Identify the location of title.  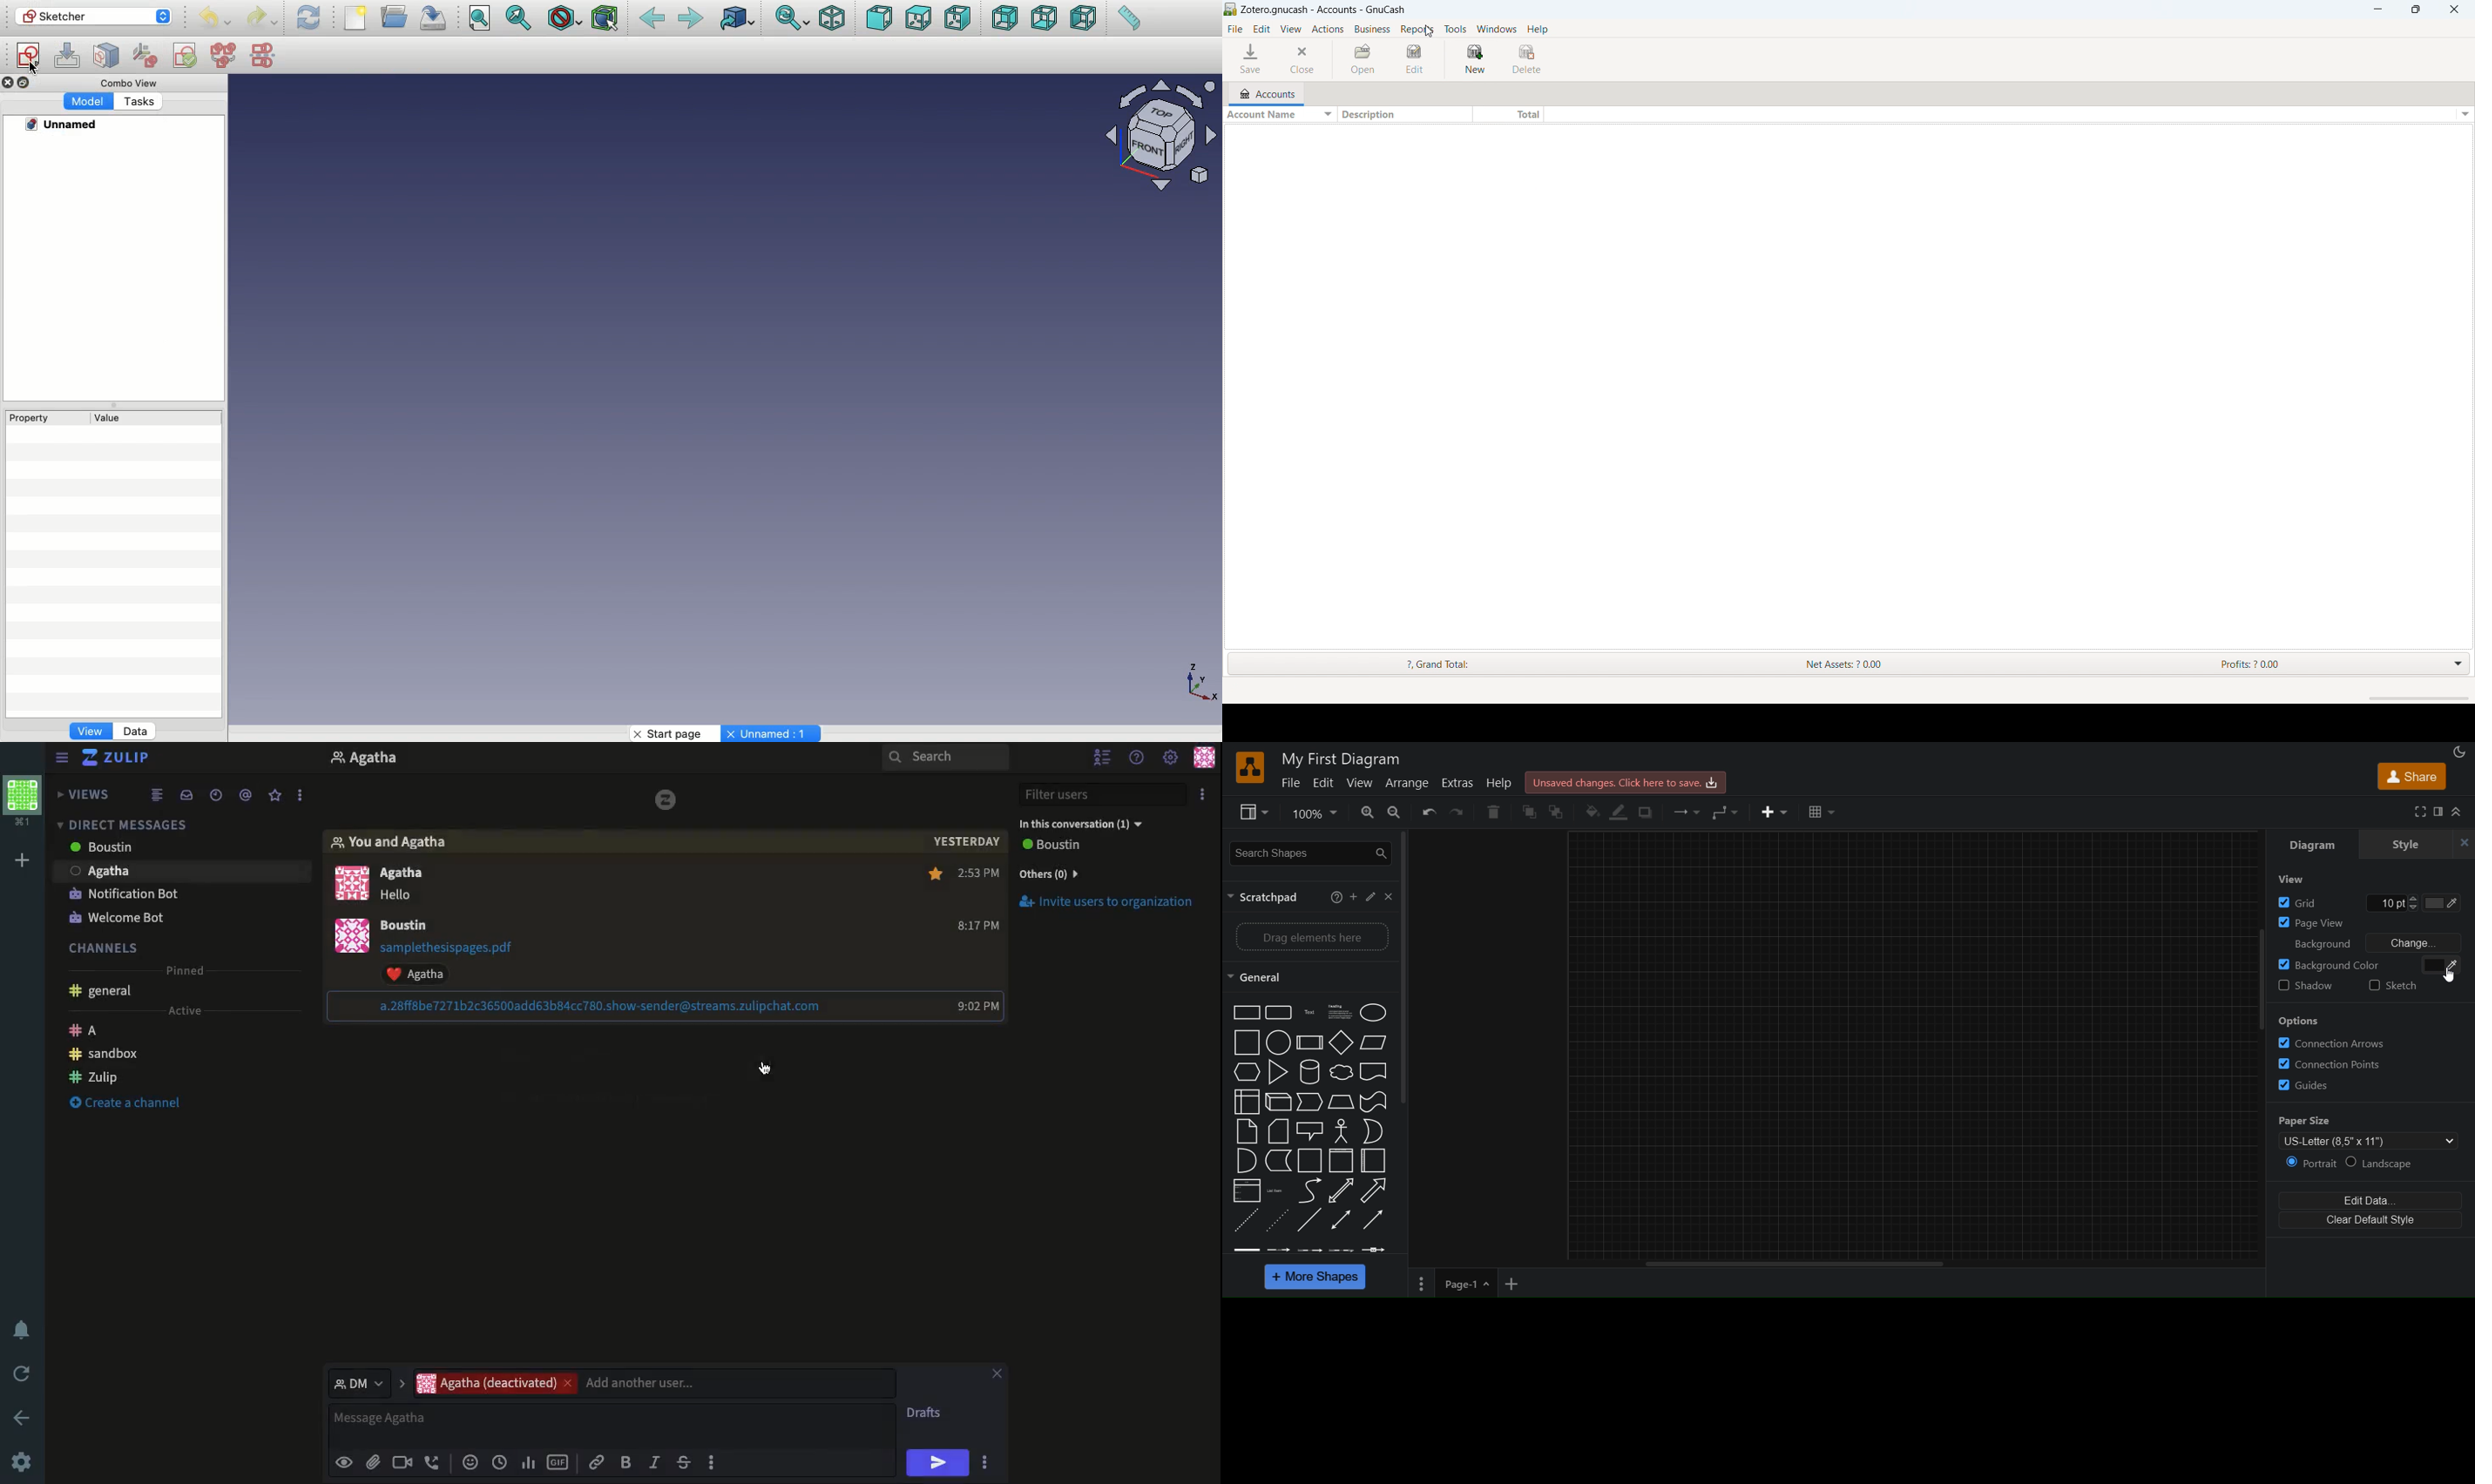
(1340, 758).